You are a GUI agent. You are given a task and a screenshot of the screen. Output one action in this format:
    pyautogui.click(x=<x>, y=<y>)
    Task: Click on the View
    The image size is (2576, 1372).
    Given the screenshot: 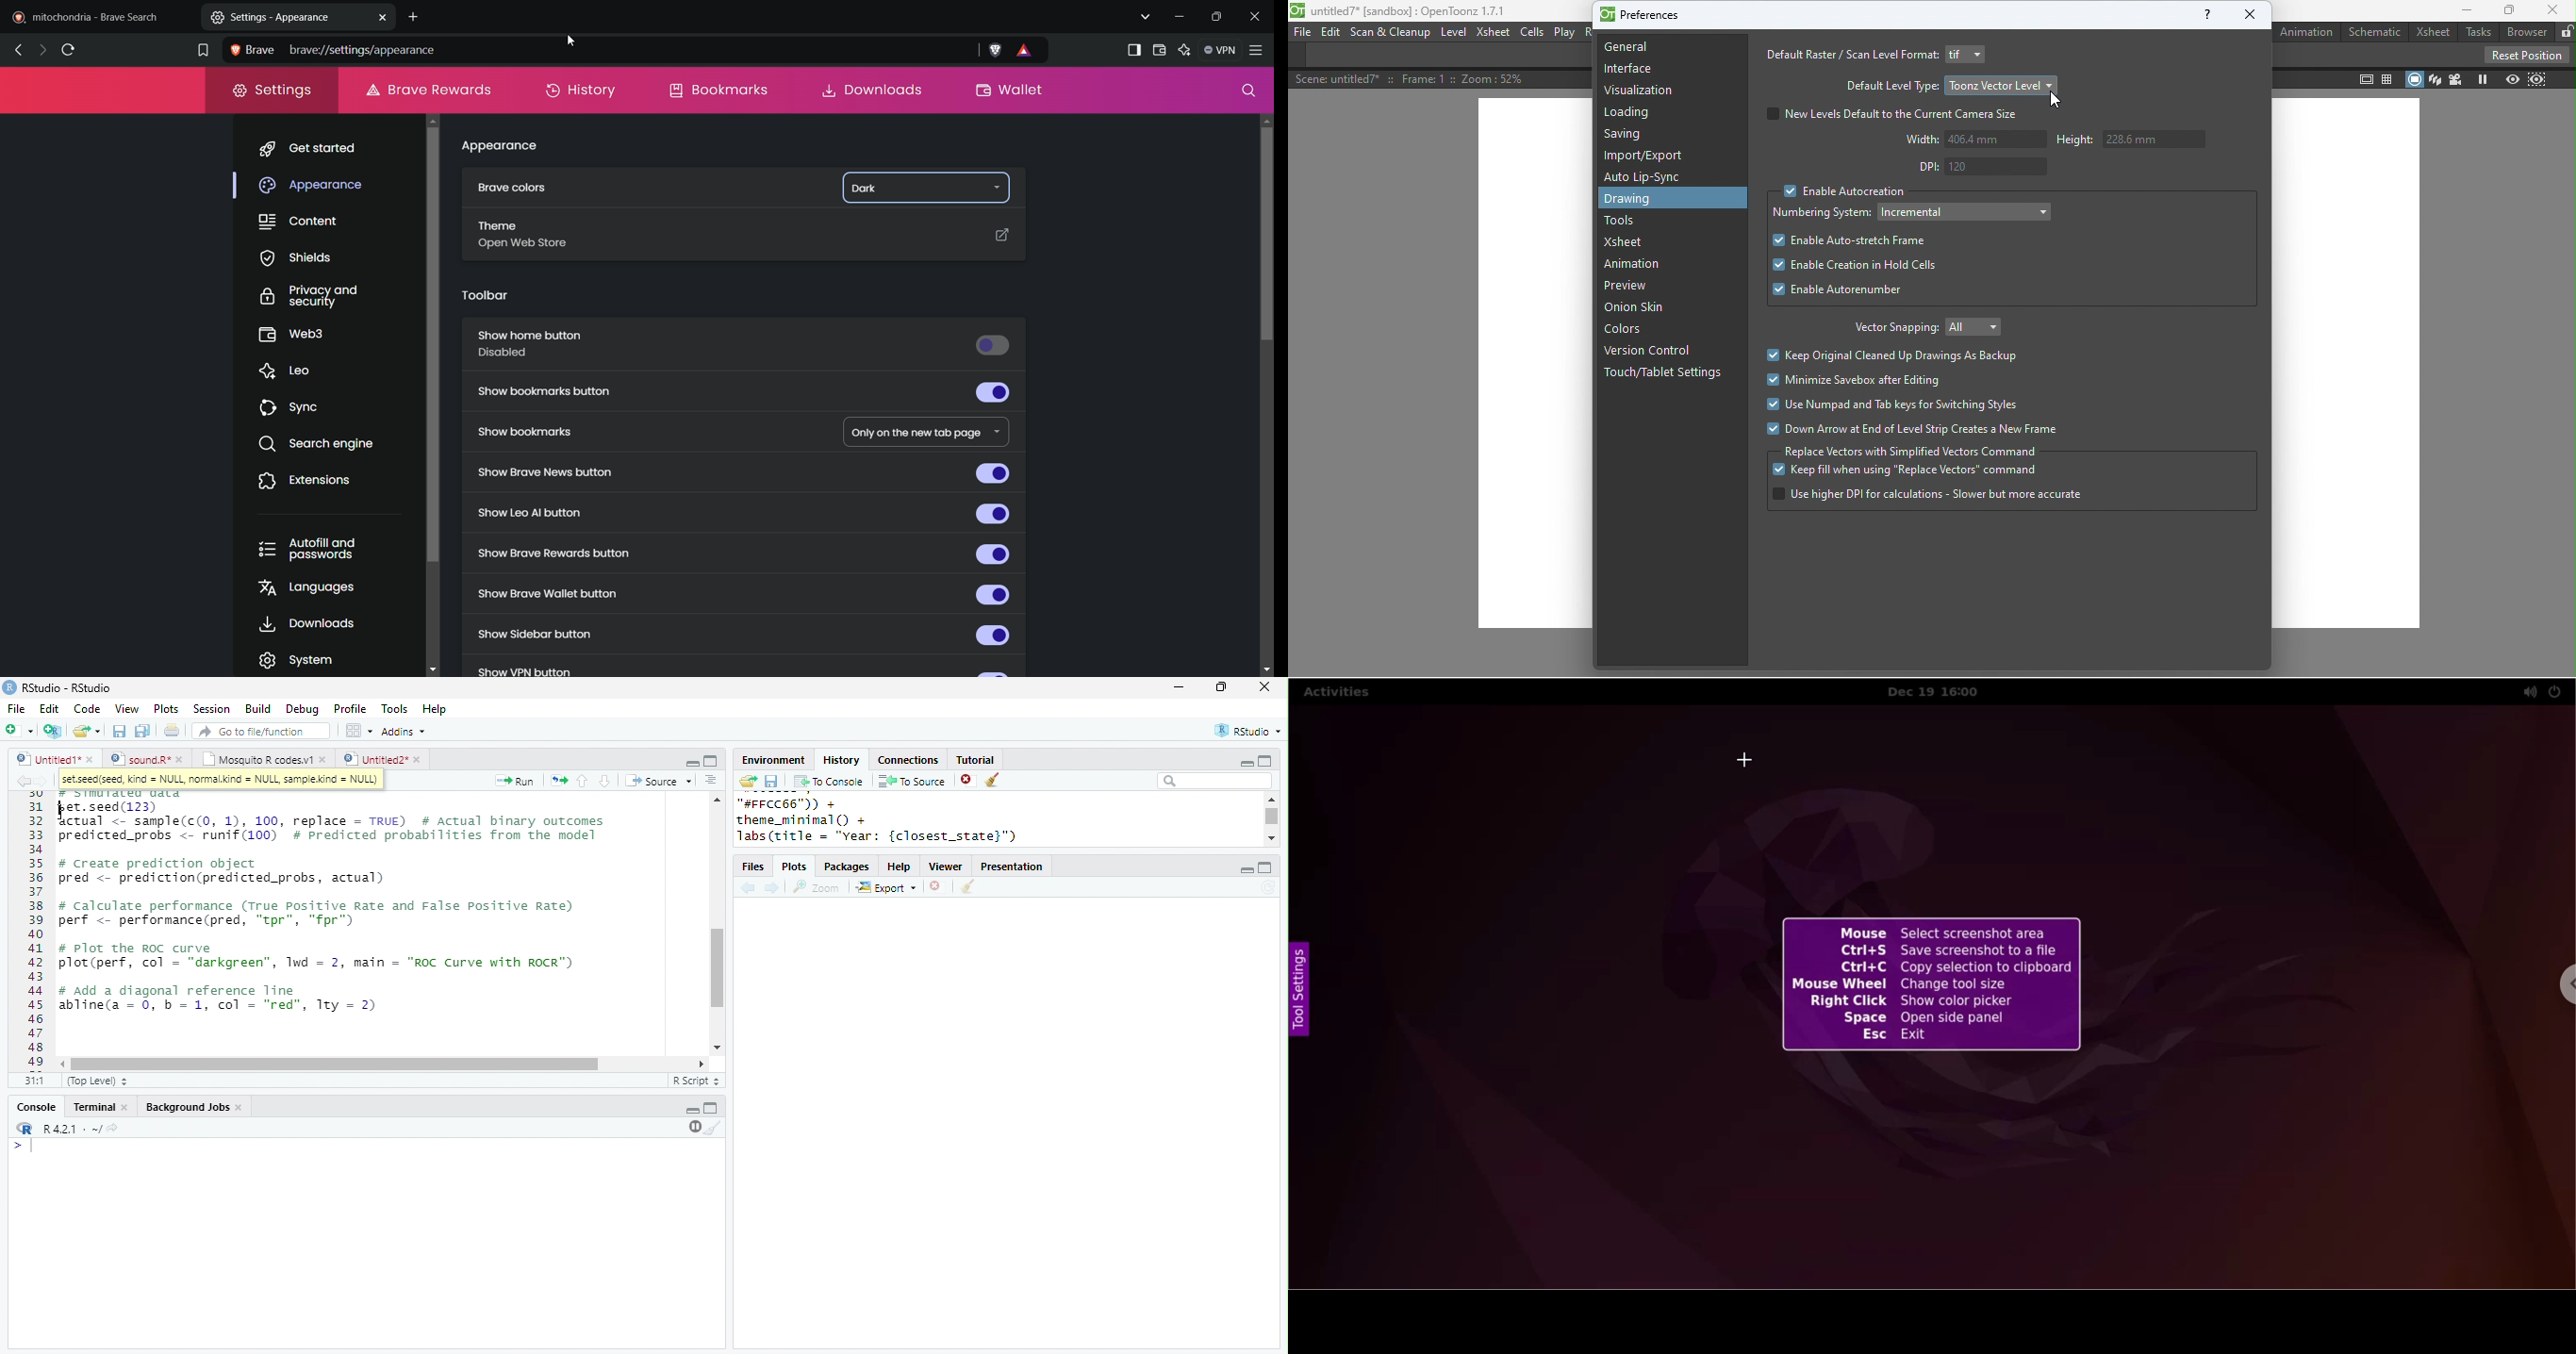 What is the action you would take?
    pyautogui.click(x=126, y=709)
    